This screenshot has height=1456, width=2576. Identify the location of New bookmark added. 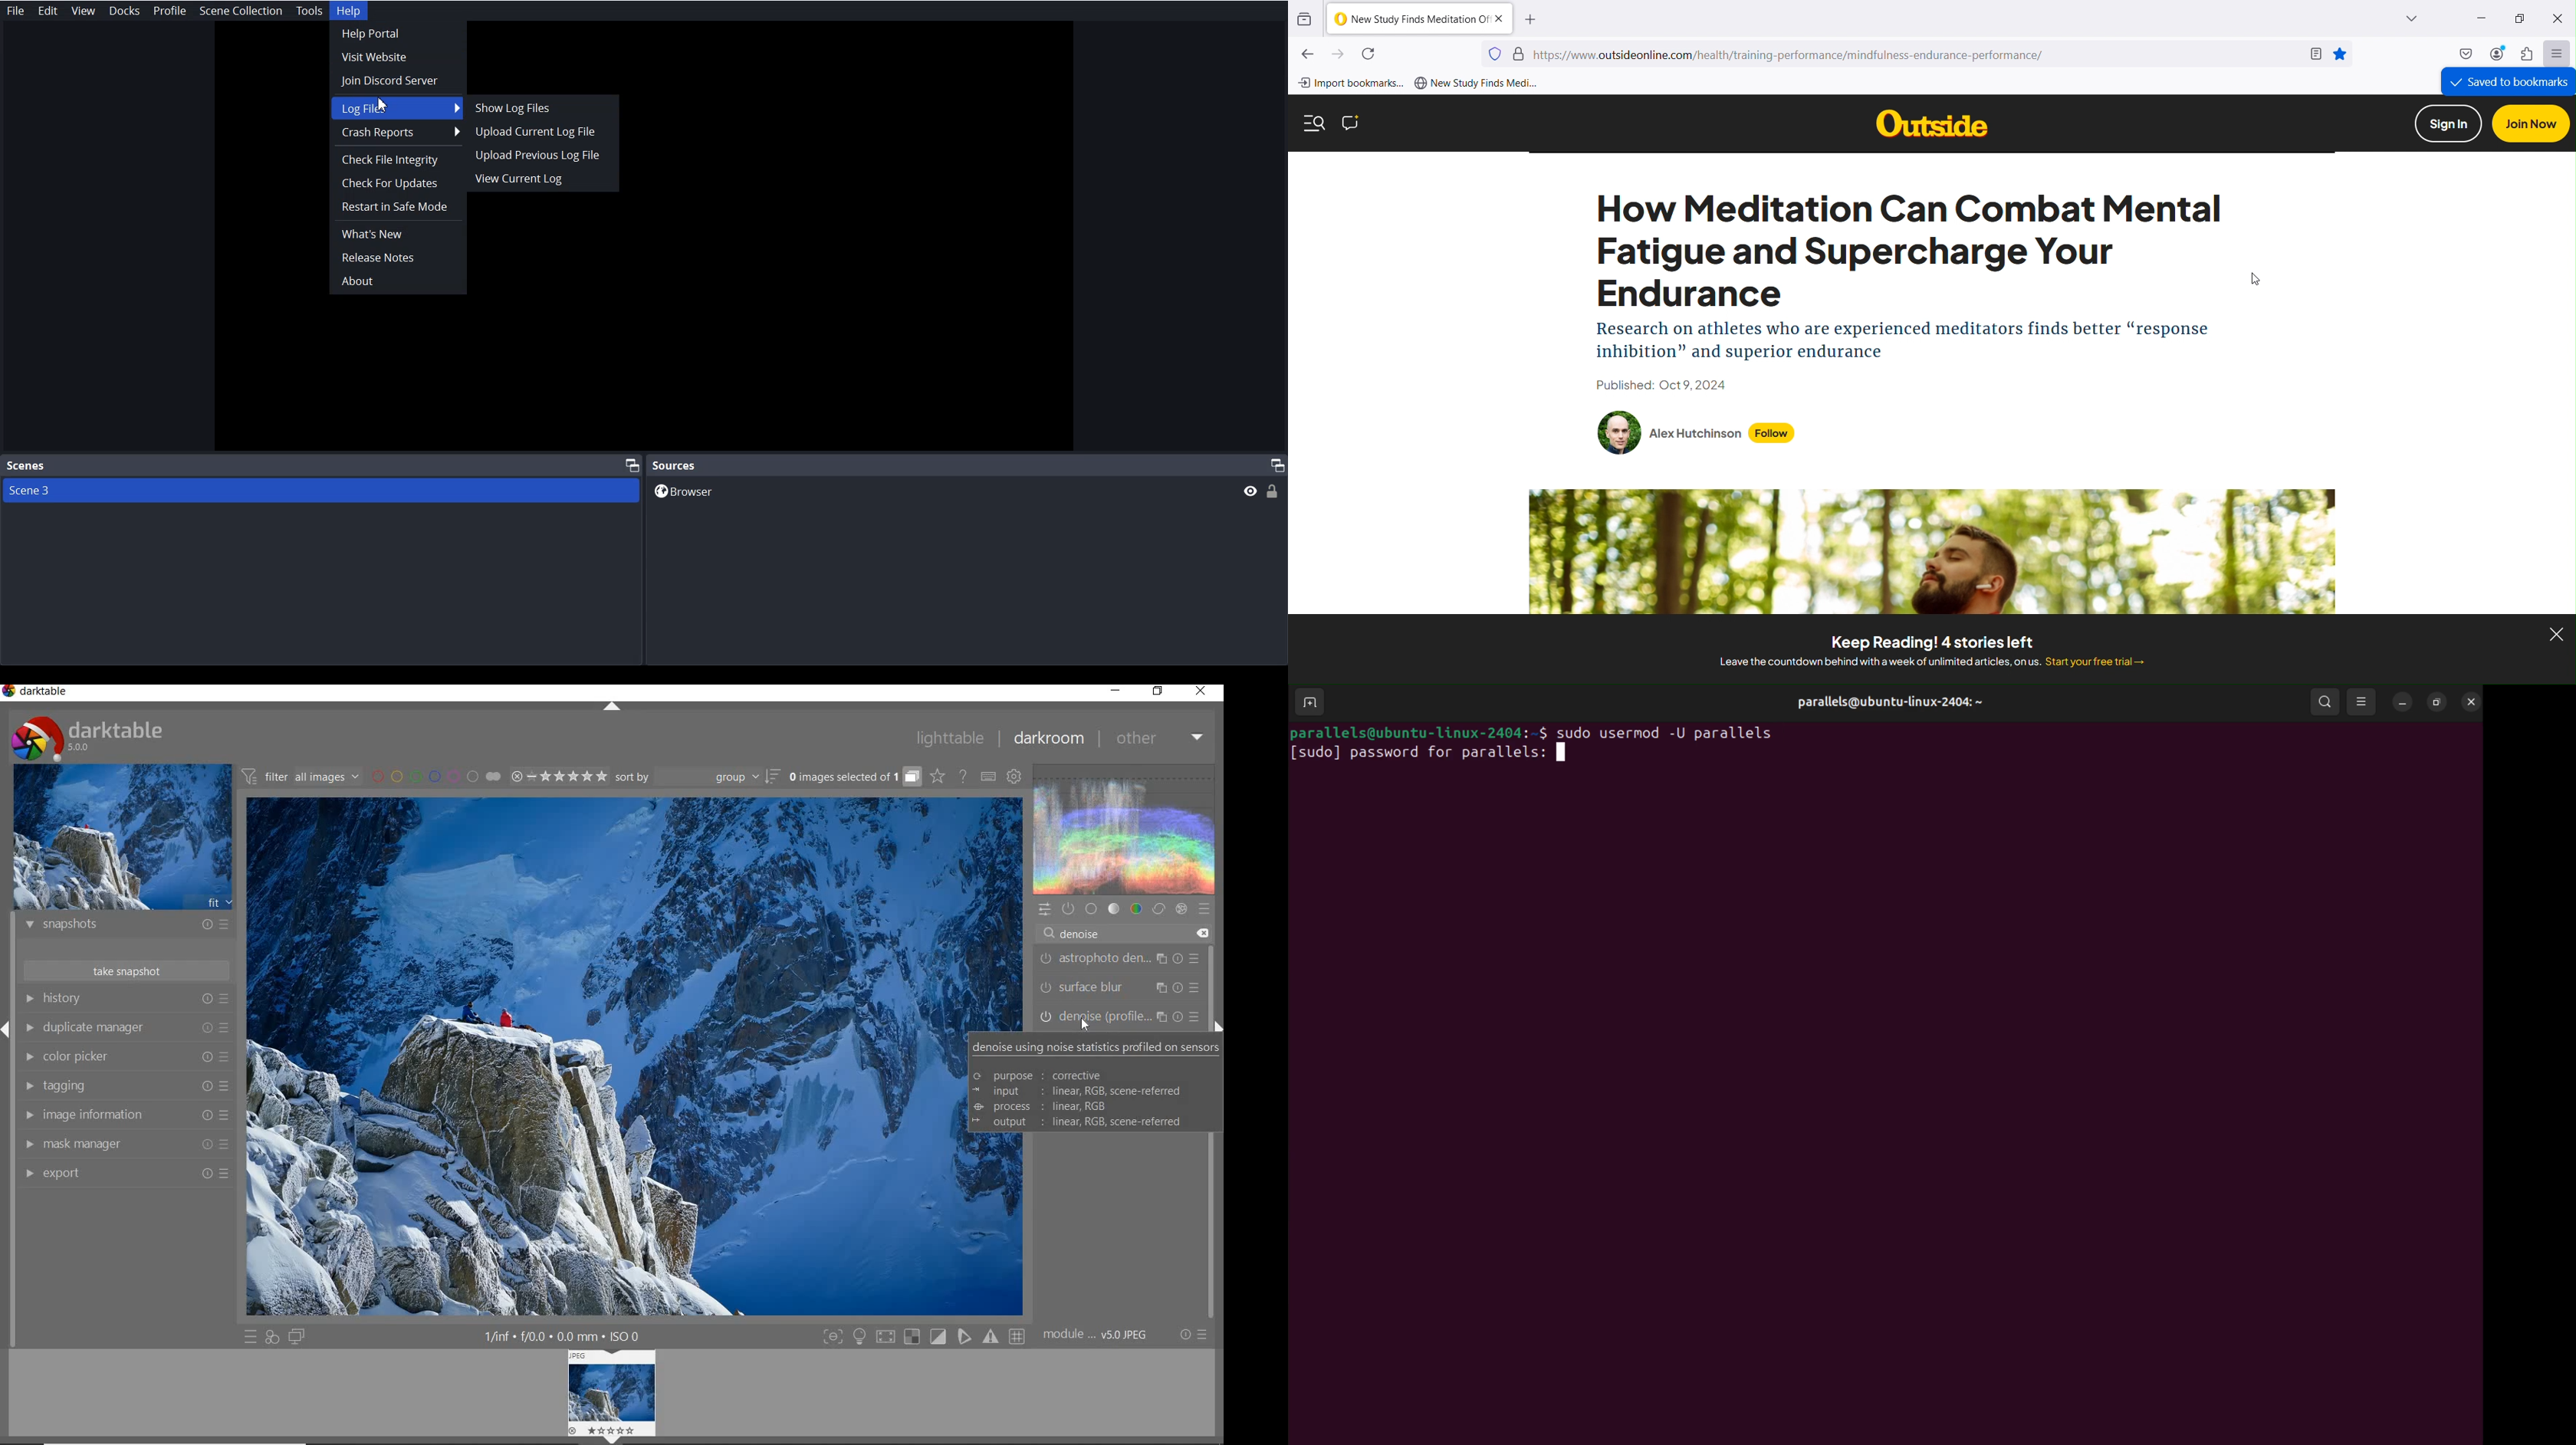
(1476, 84).